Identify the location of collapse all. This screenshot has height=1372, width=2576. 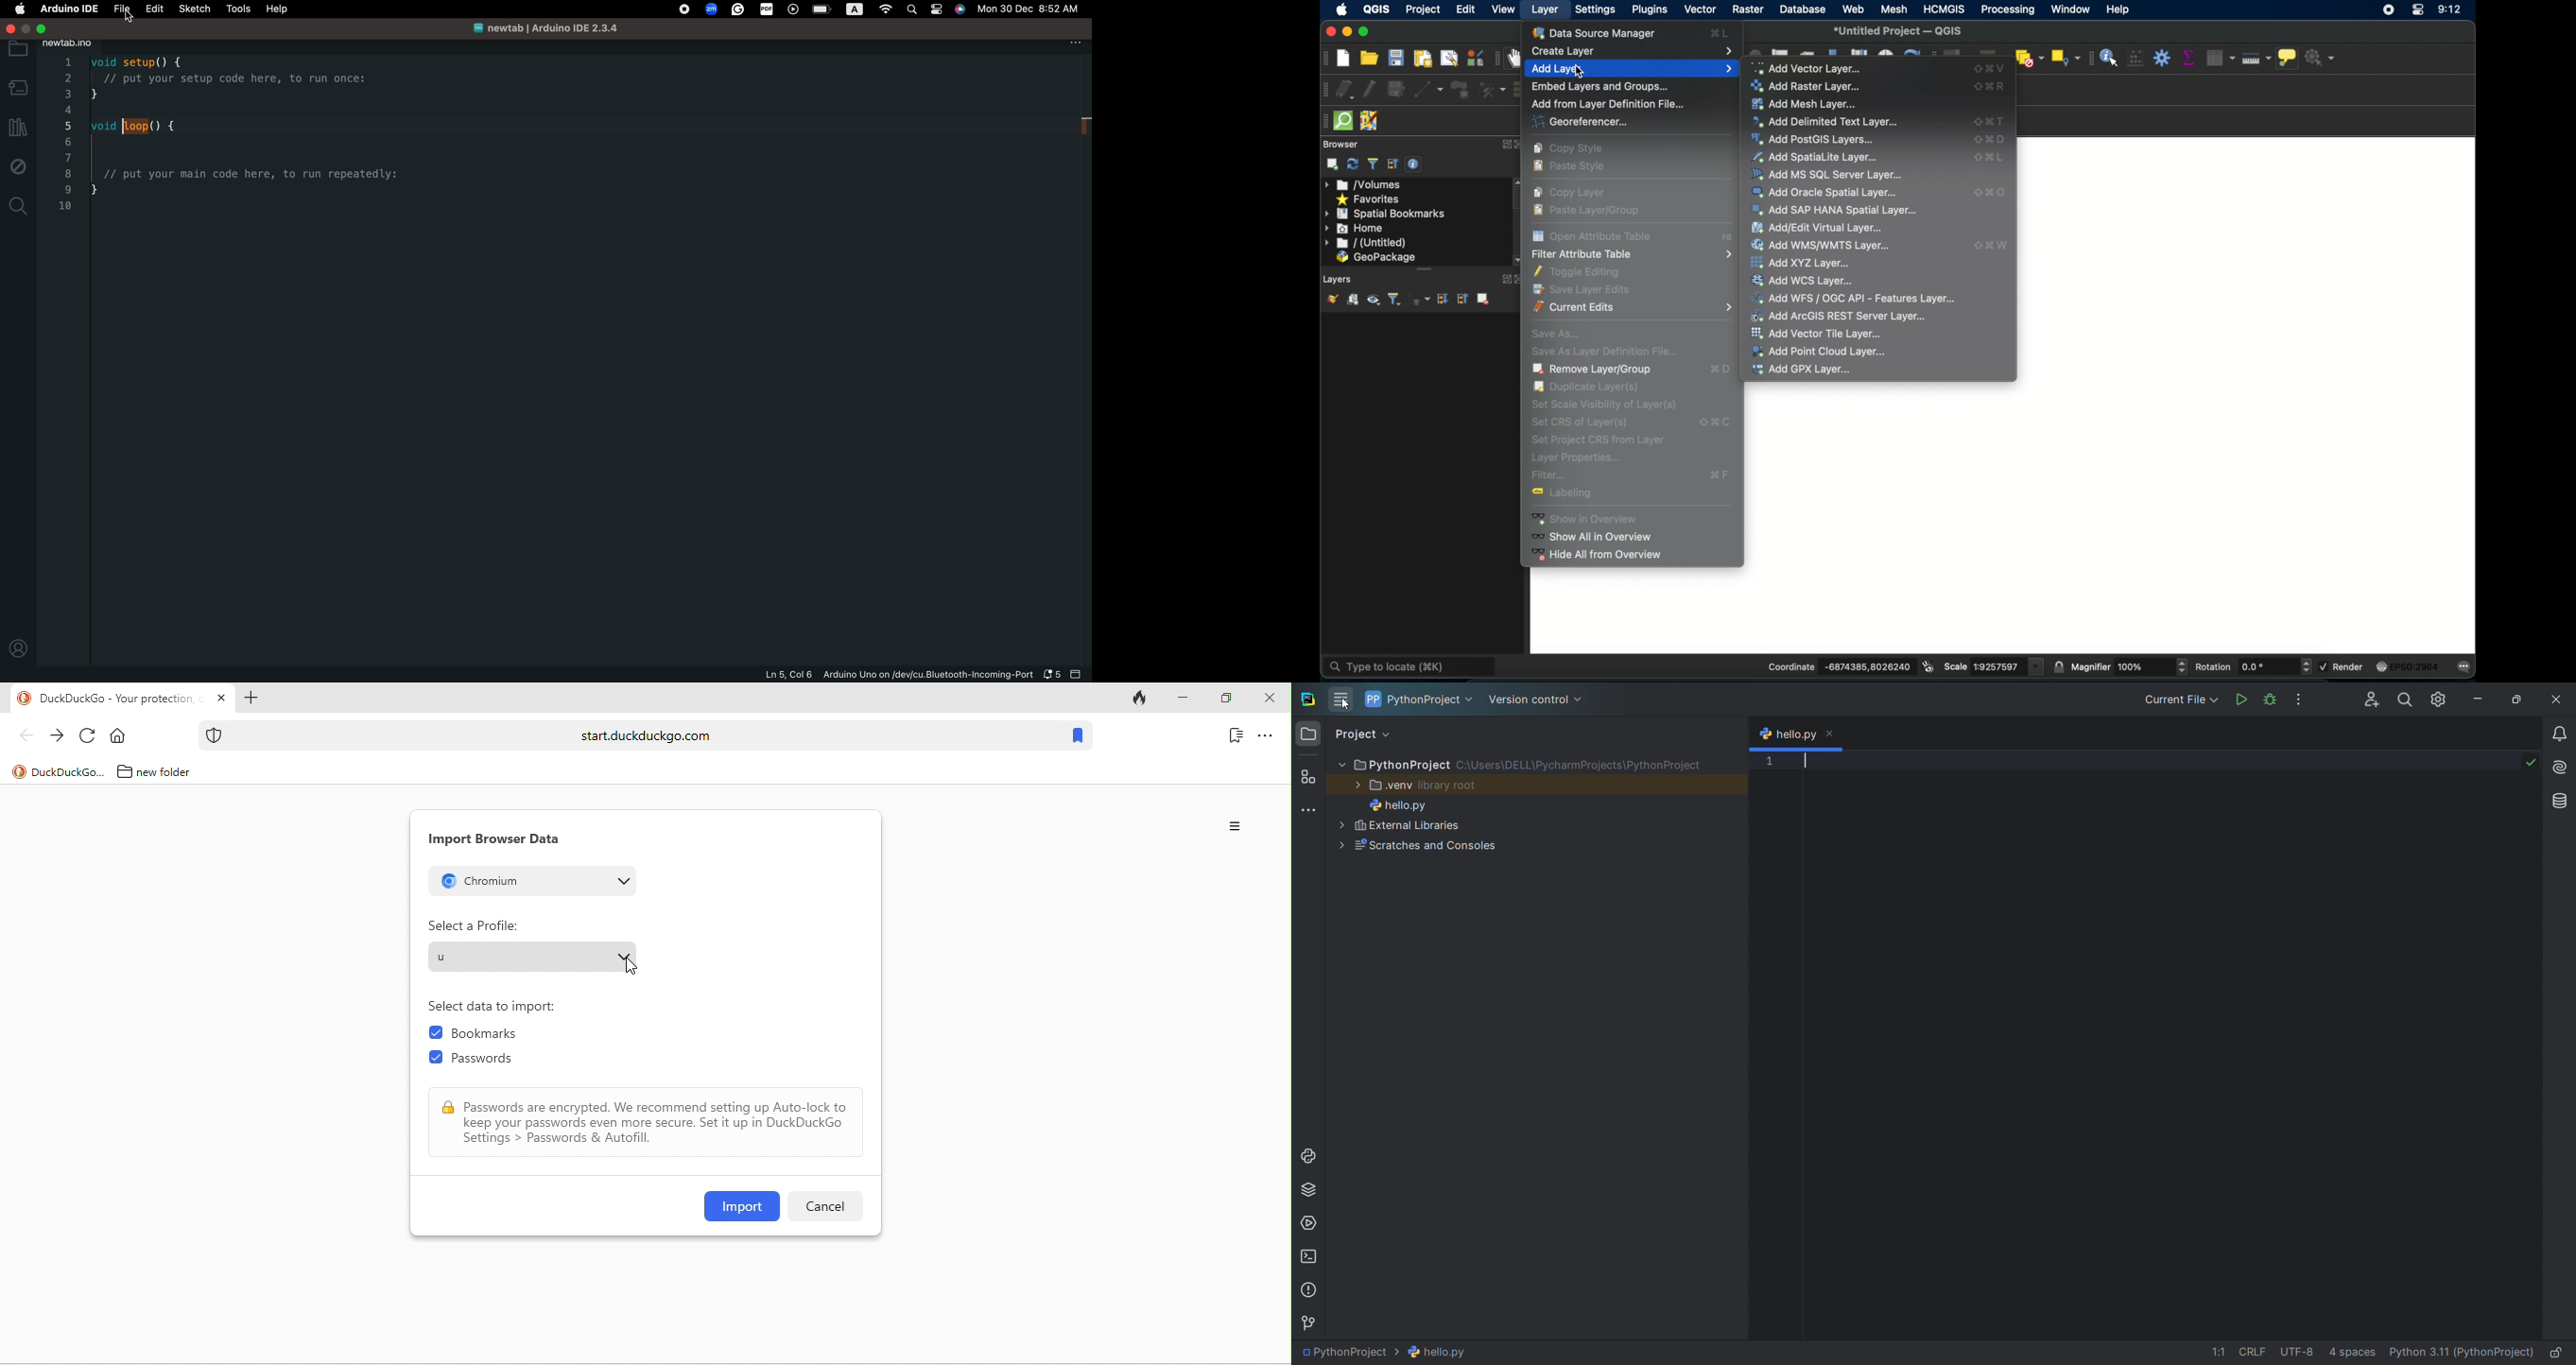
(1393, 164).